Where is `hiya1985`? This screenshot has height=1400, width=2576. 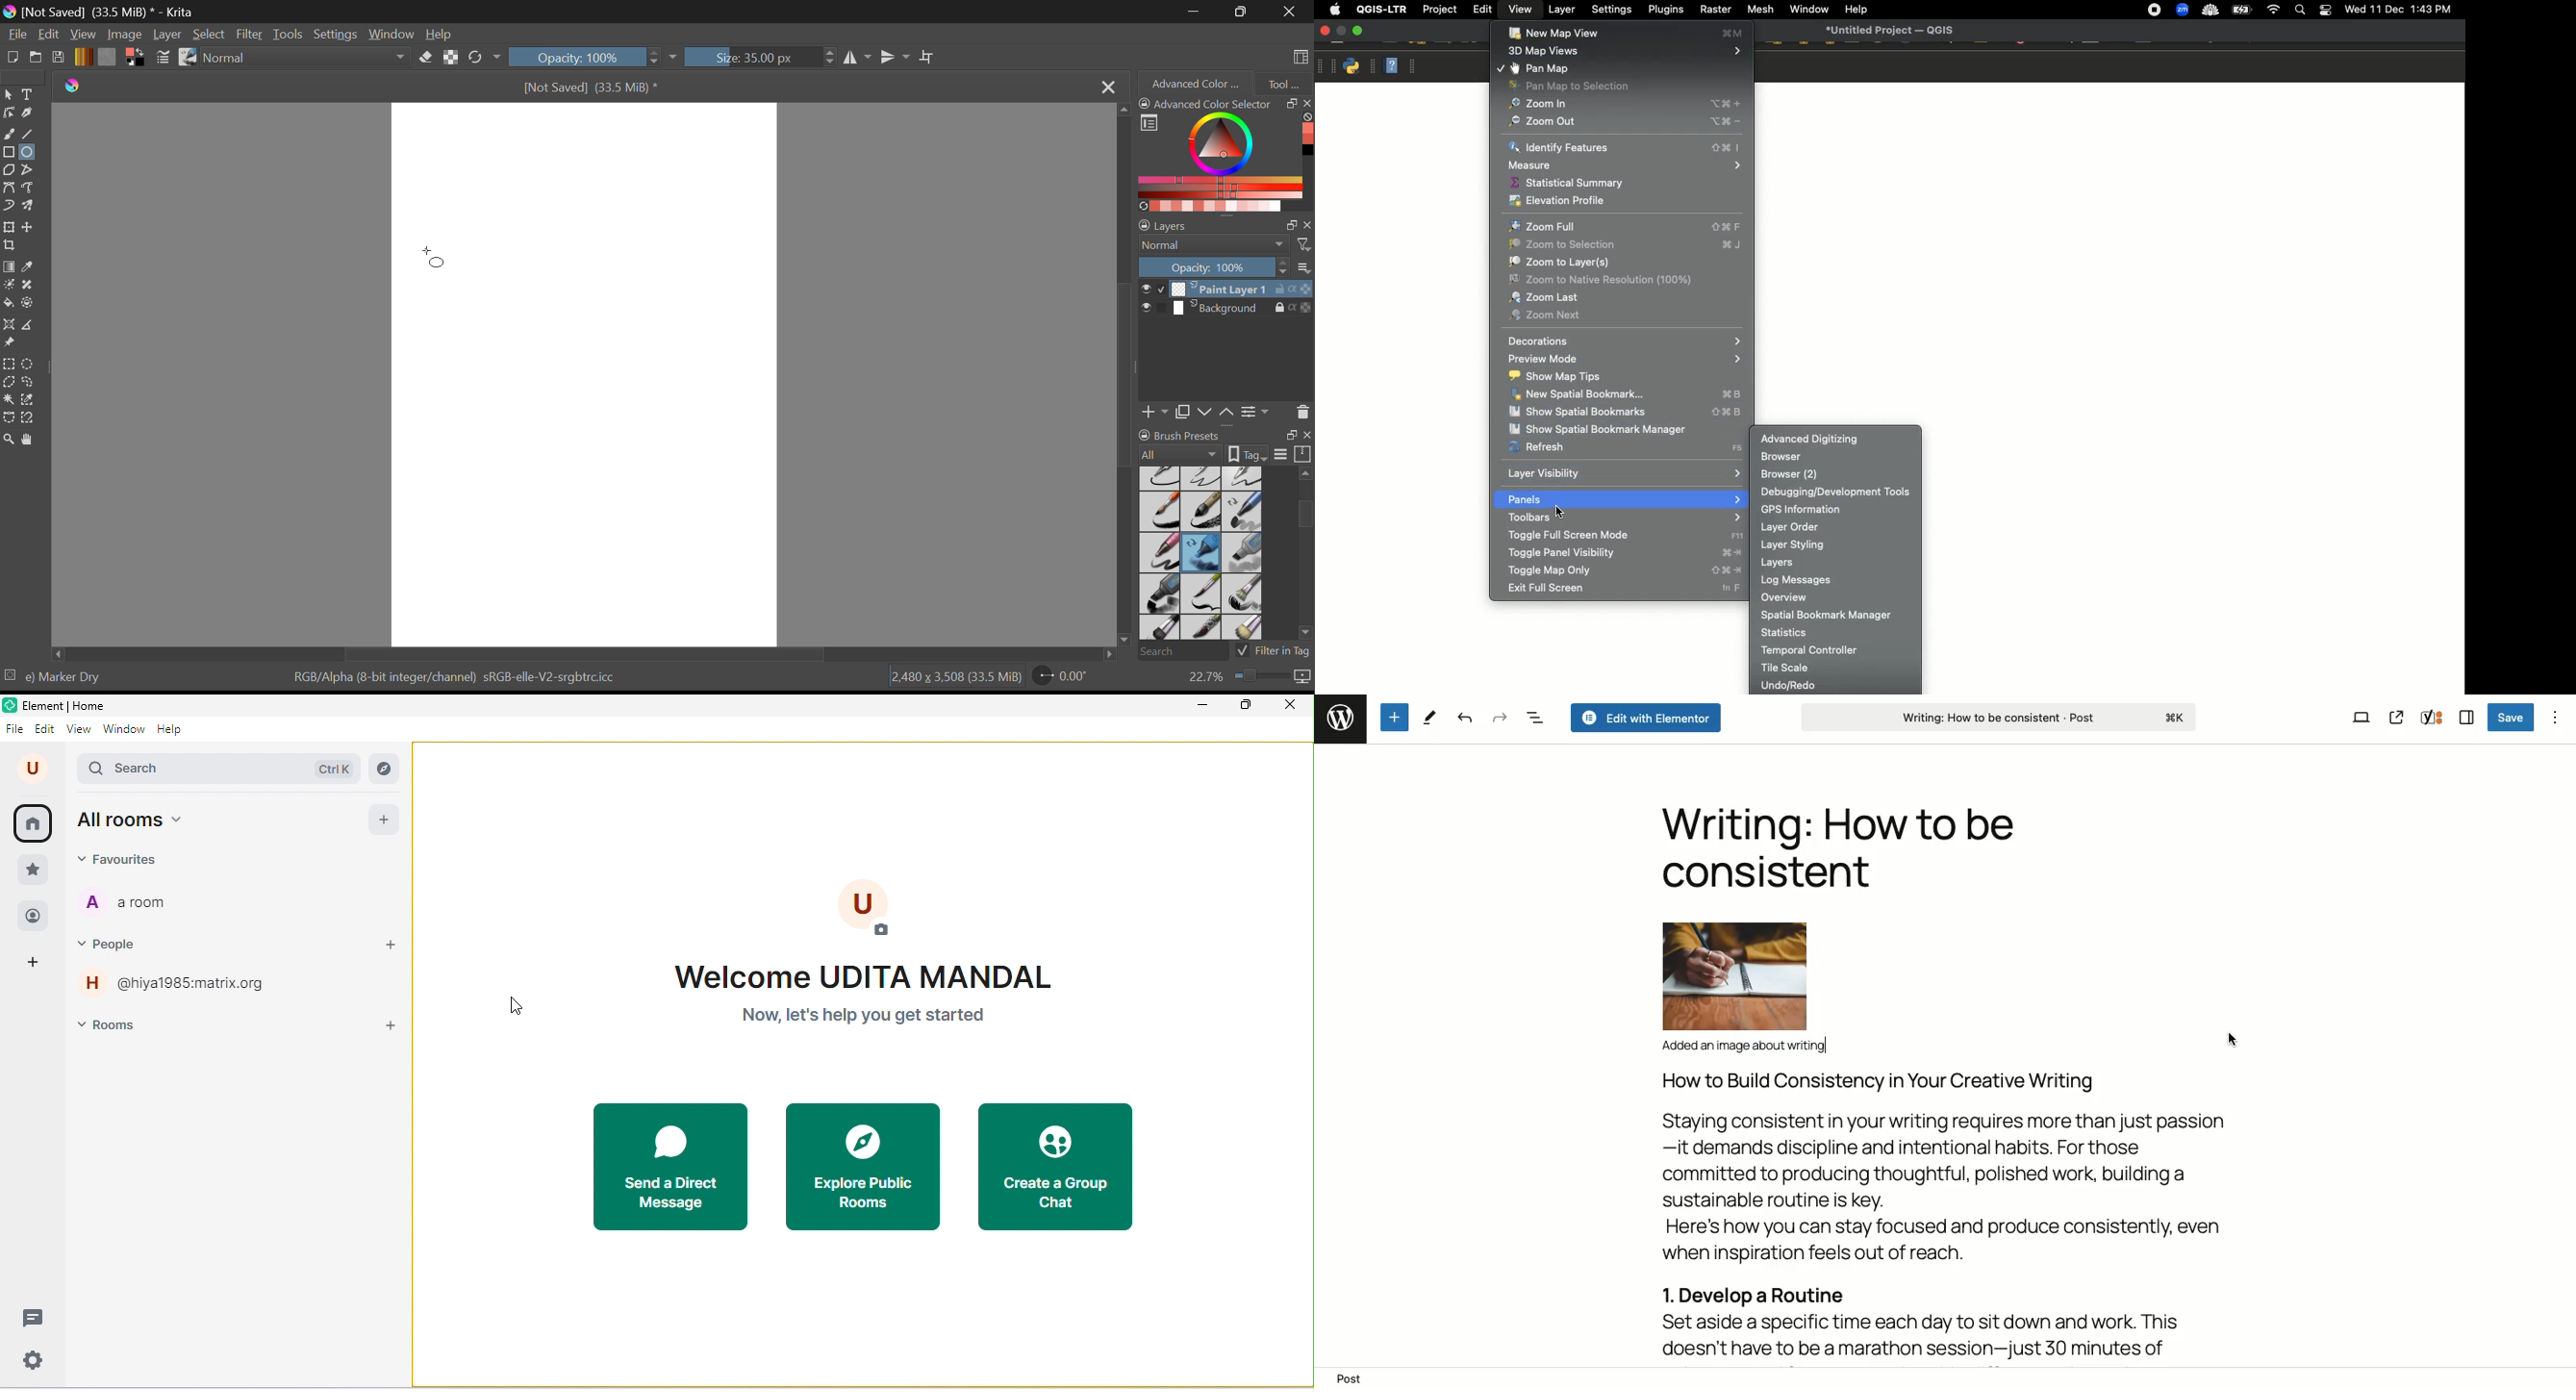 hiya1985 is located at coordinates (171, 982).